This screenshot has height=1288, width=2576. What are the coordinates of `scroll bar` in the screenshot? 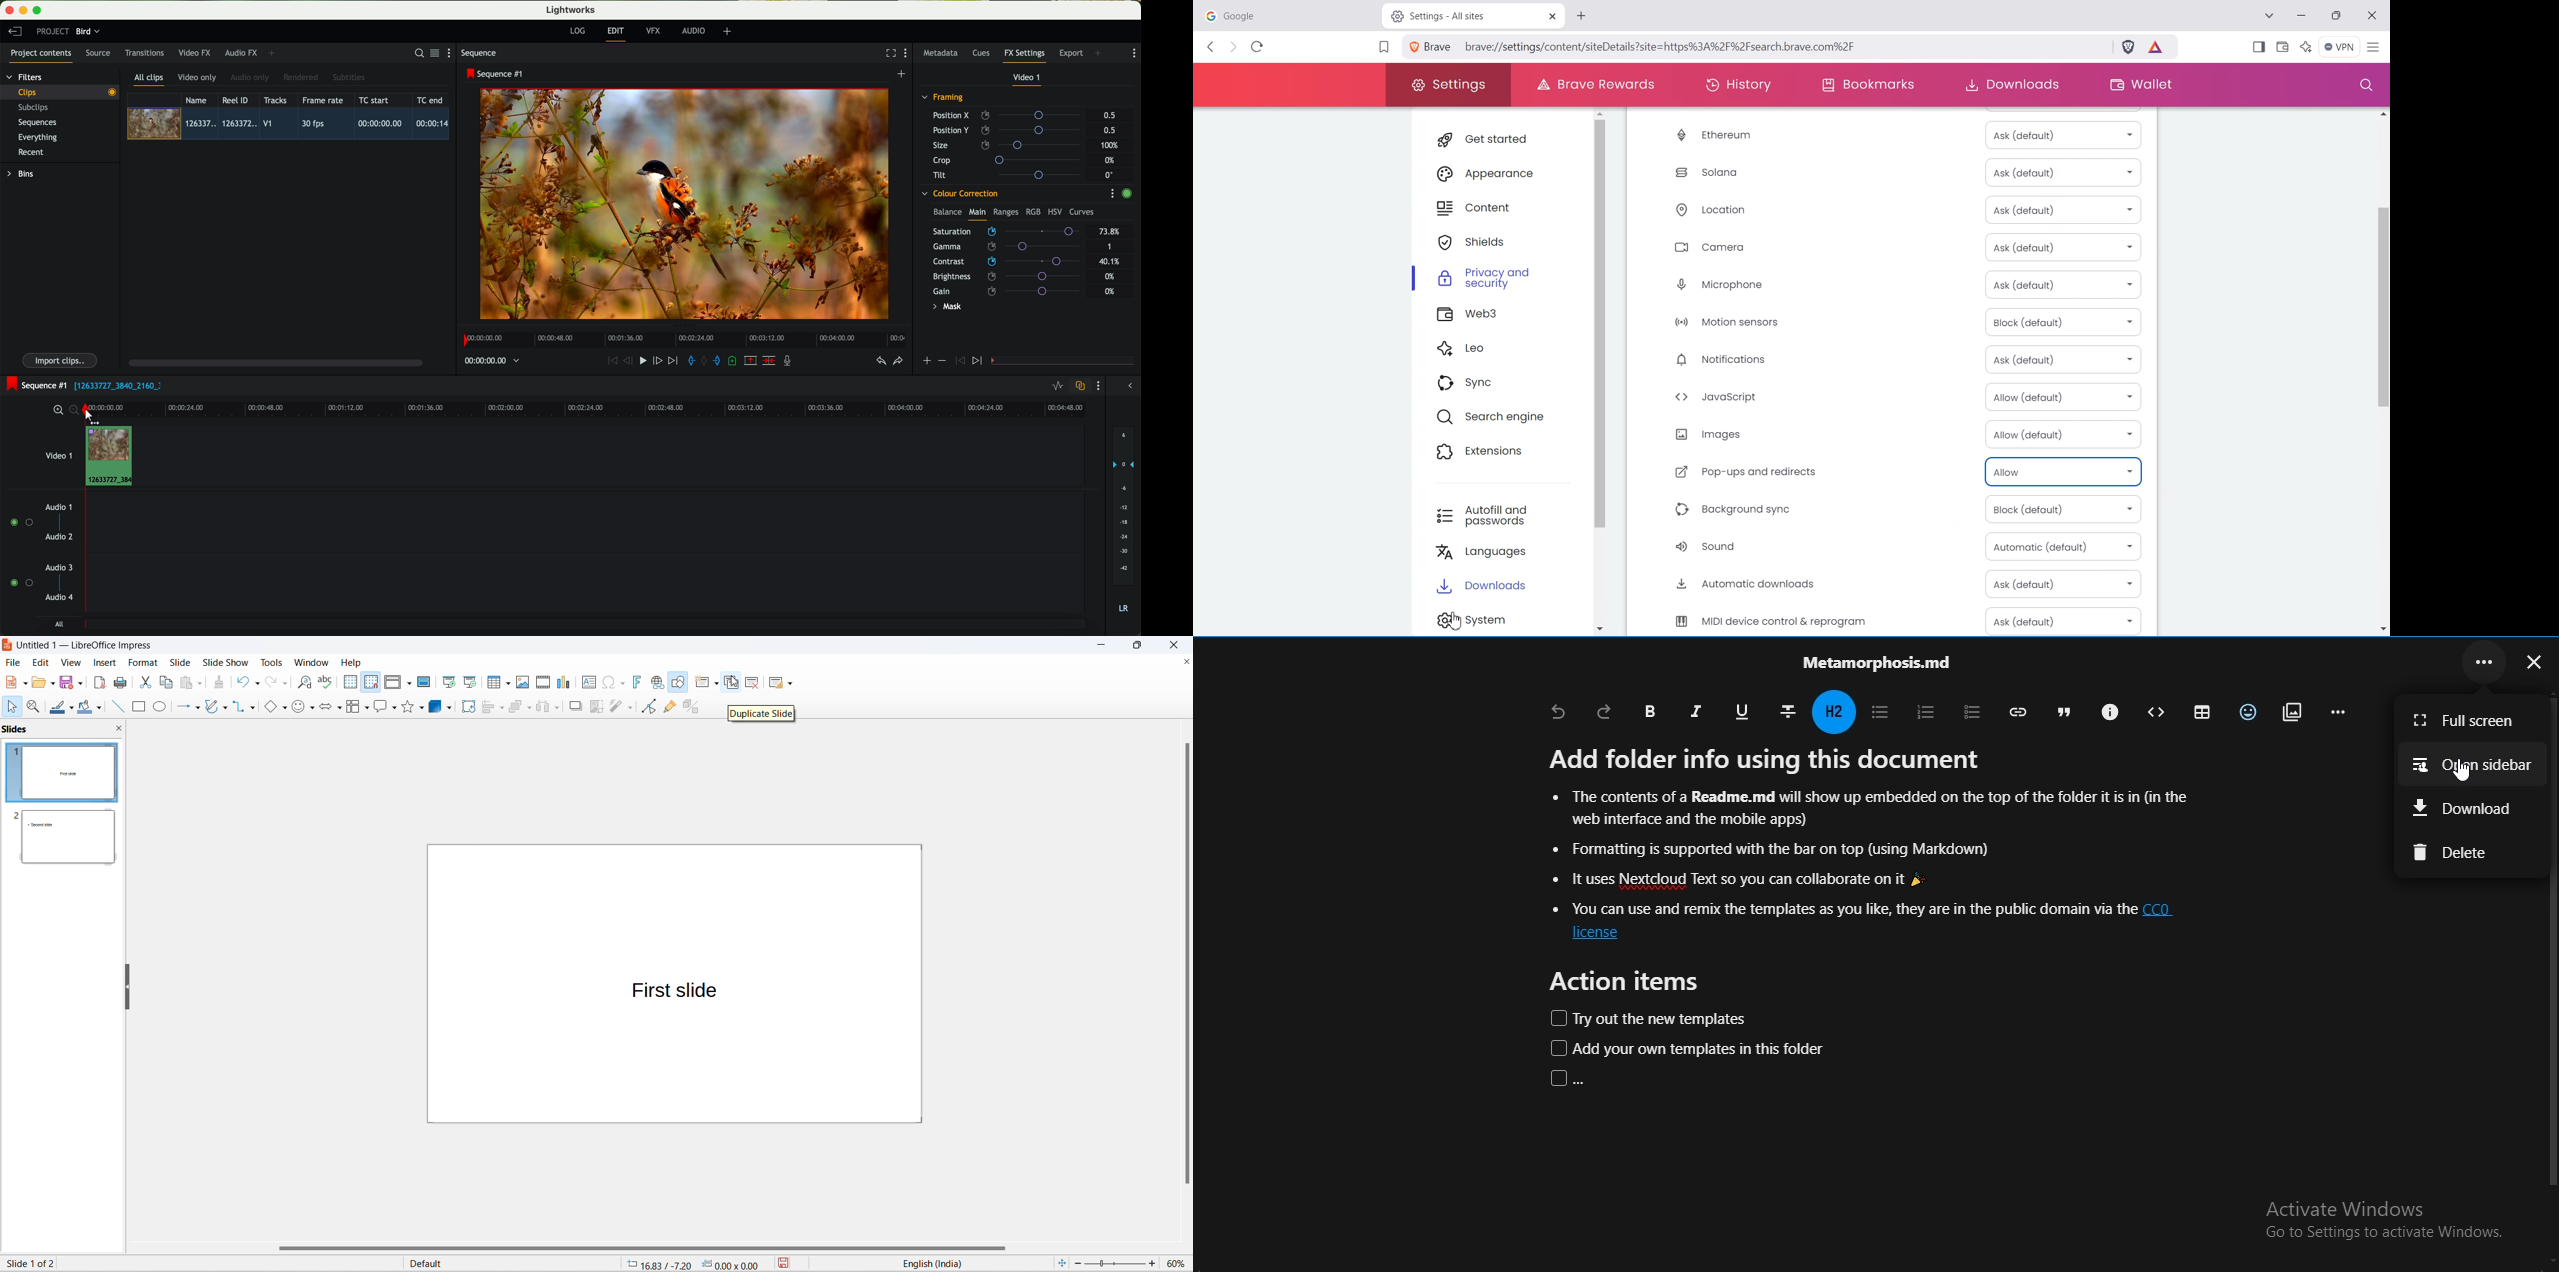 It's located at (275, 362).